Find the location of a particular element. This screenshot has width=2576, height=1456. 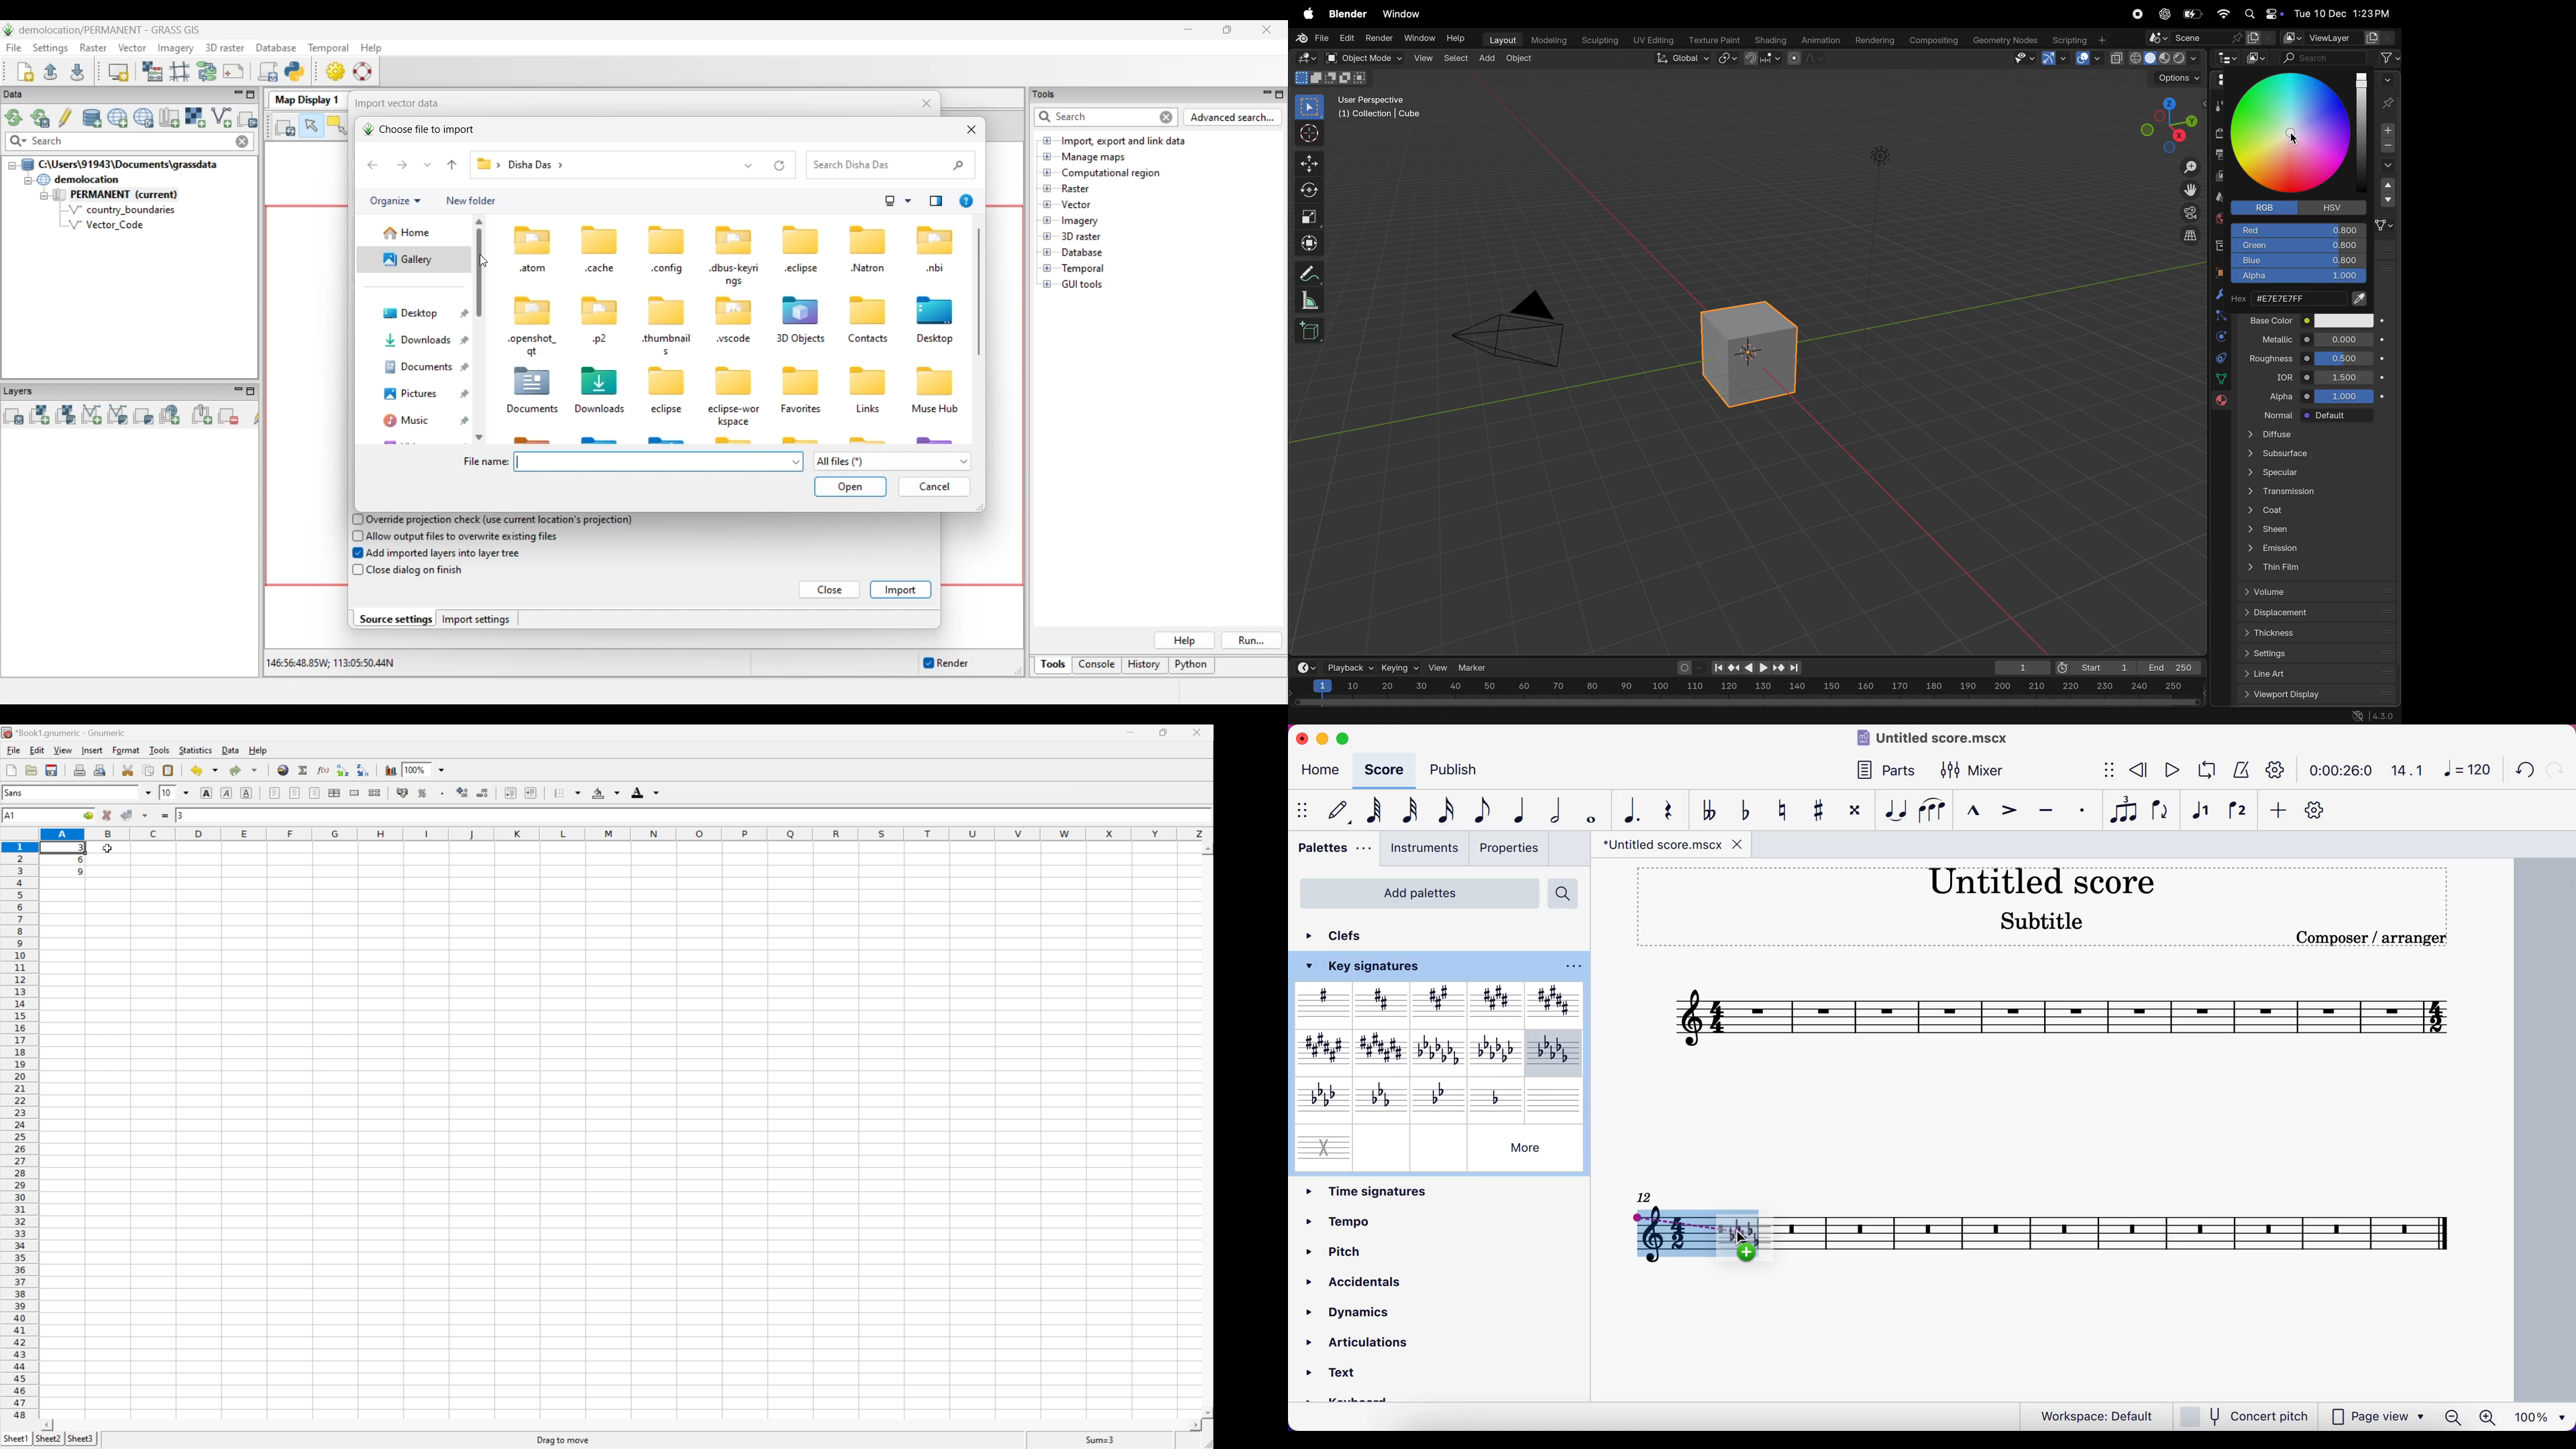

half note is located at coordinates (1559, 808).